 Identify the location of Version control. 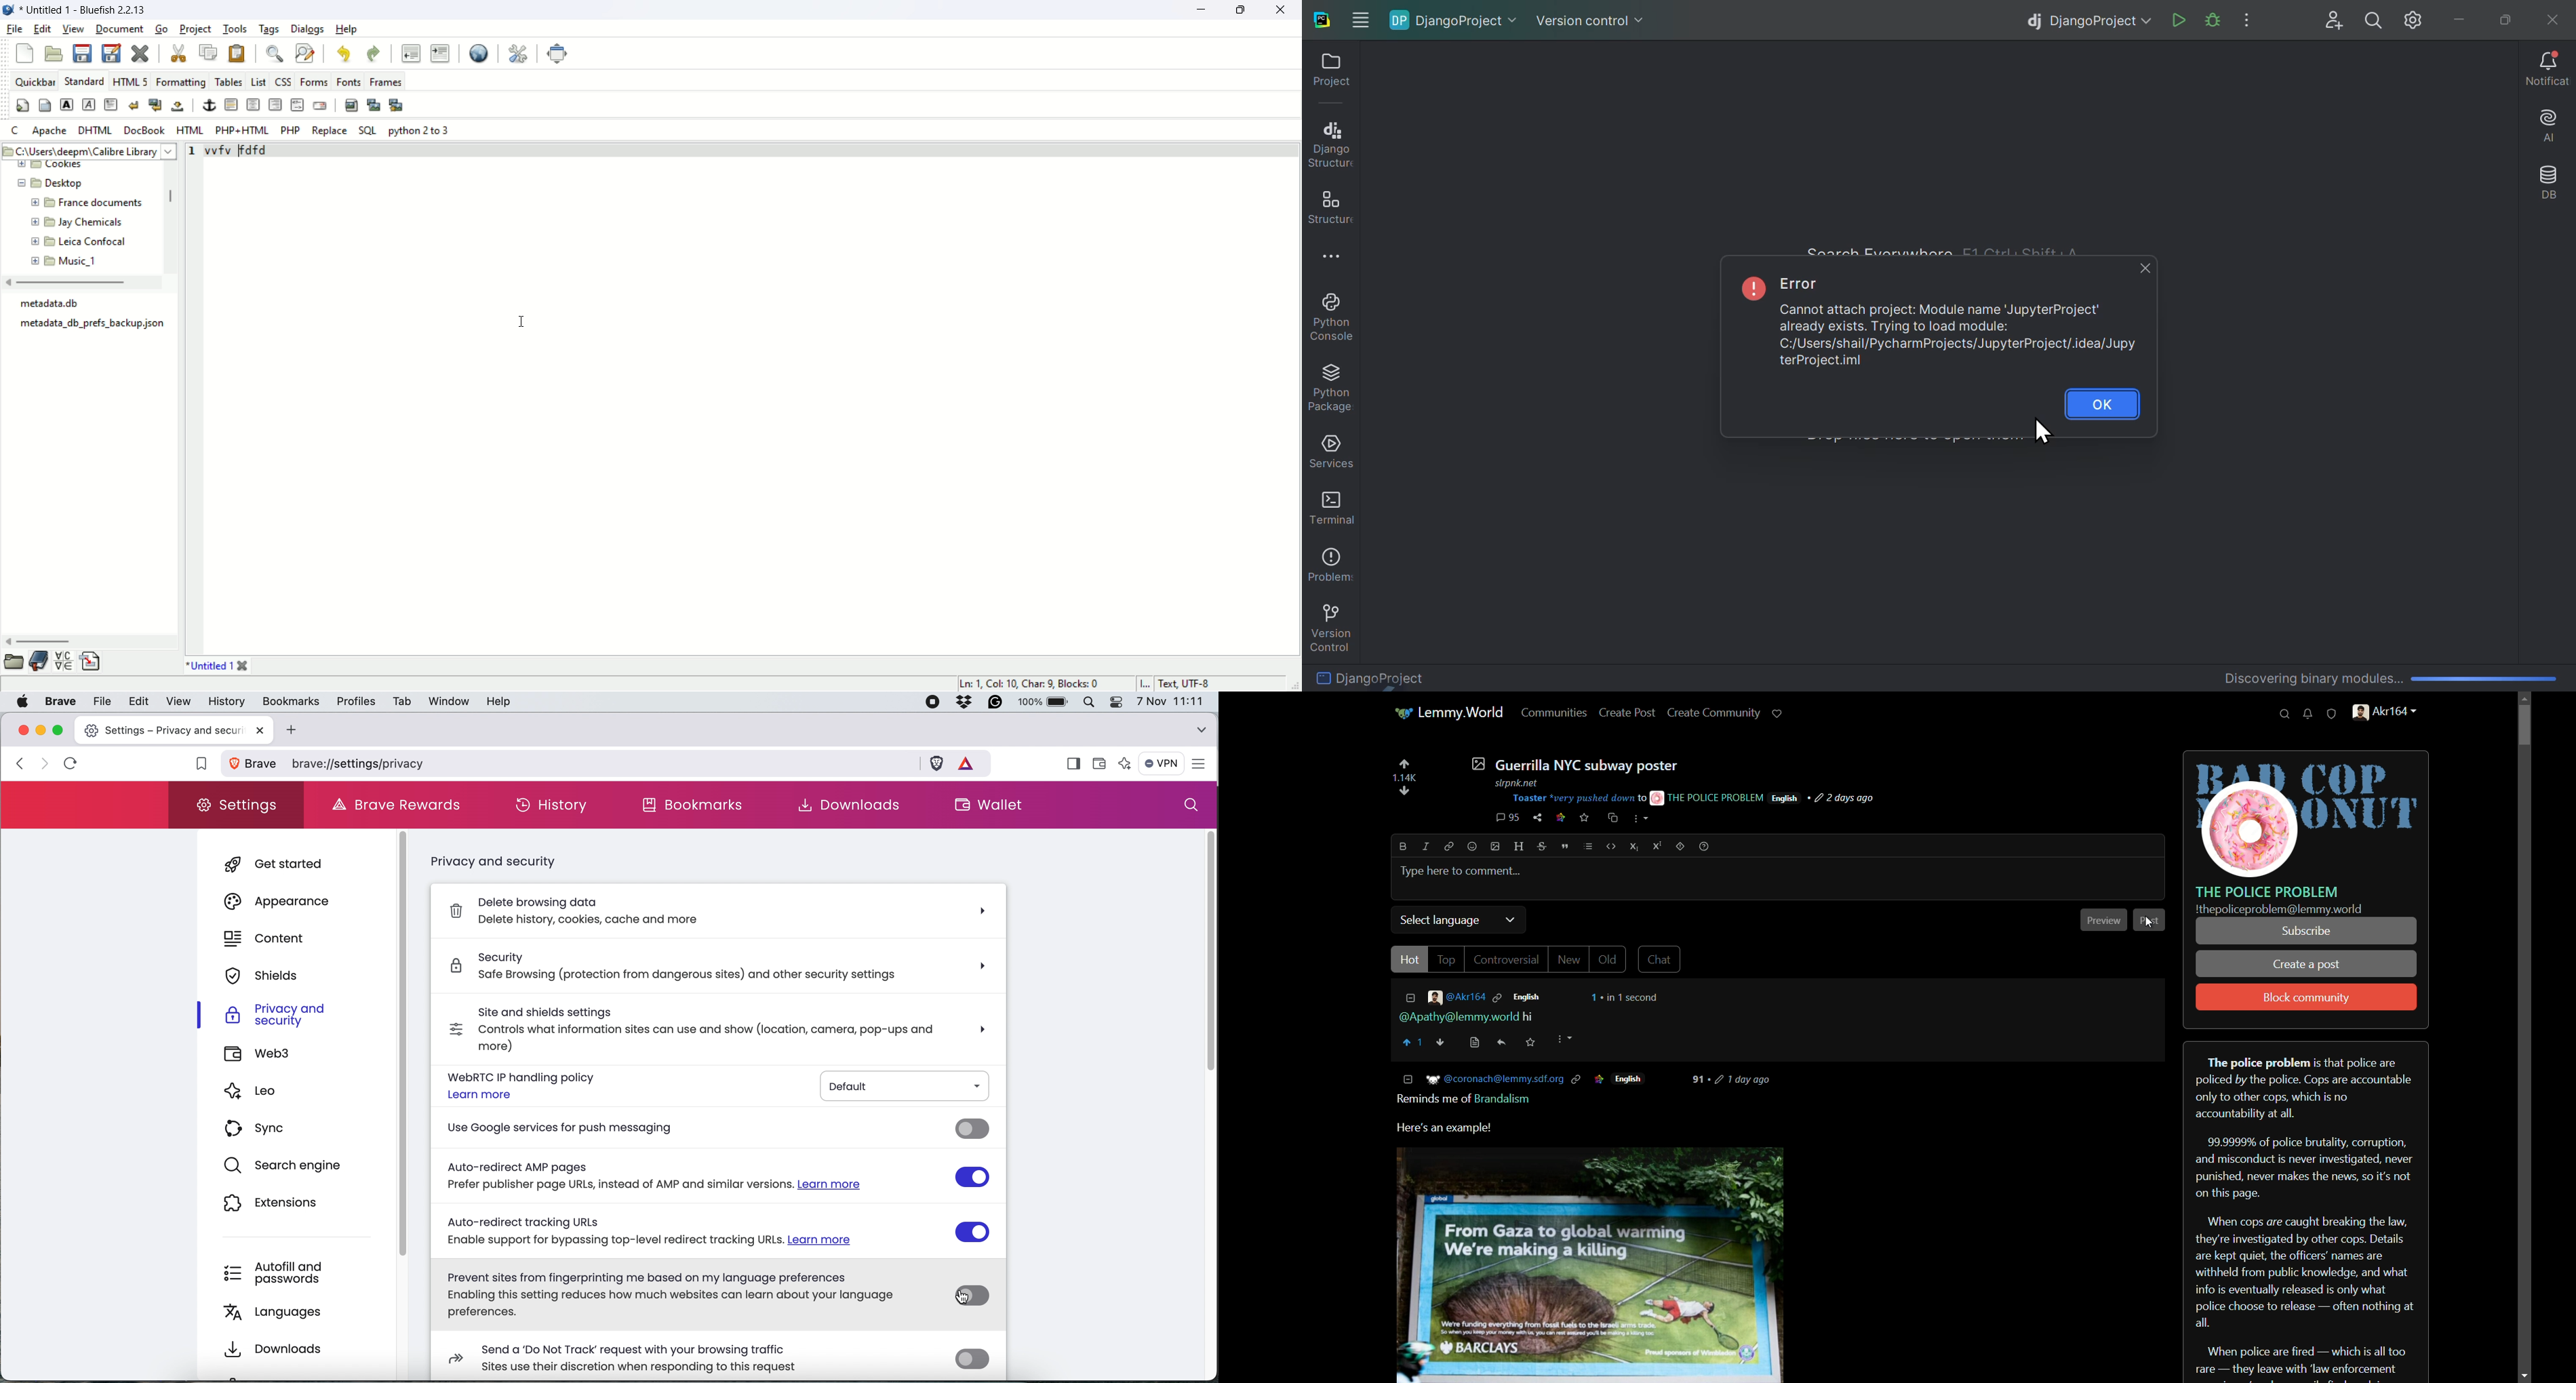
(1591, 16).